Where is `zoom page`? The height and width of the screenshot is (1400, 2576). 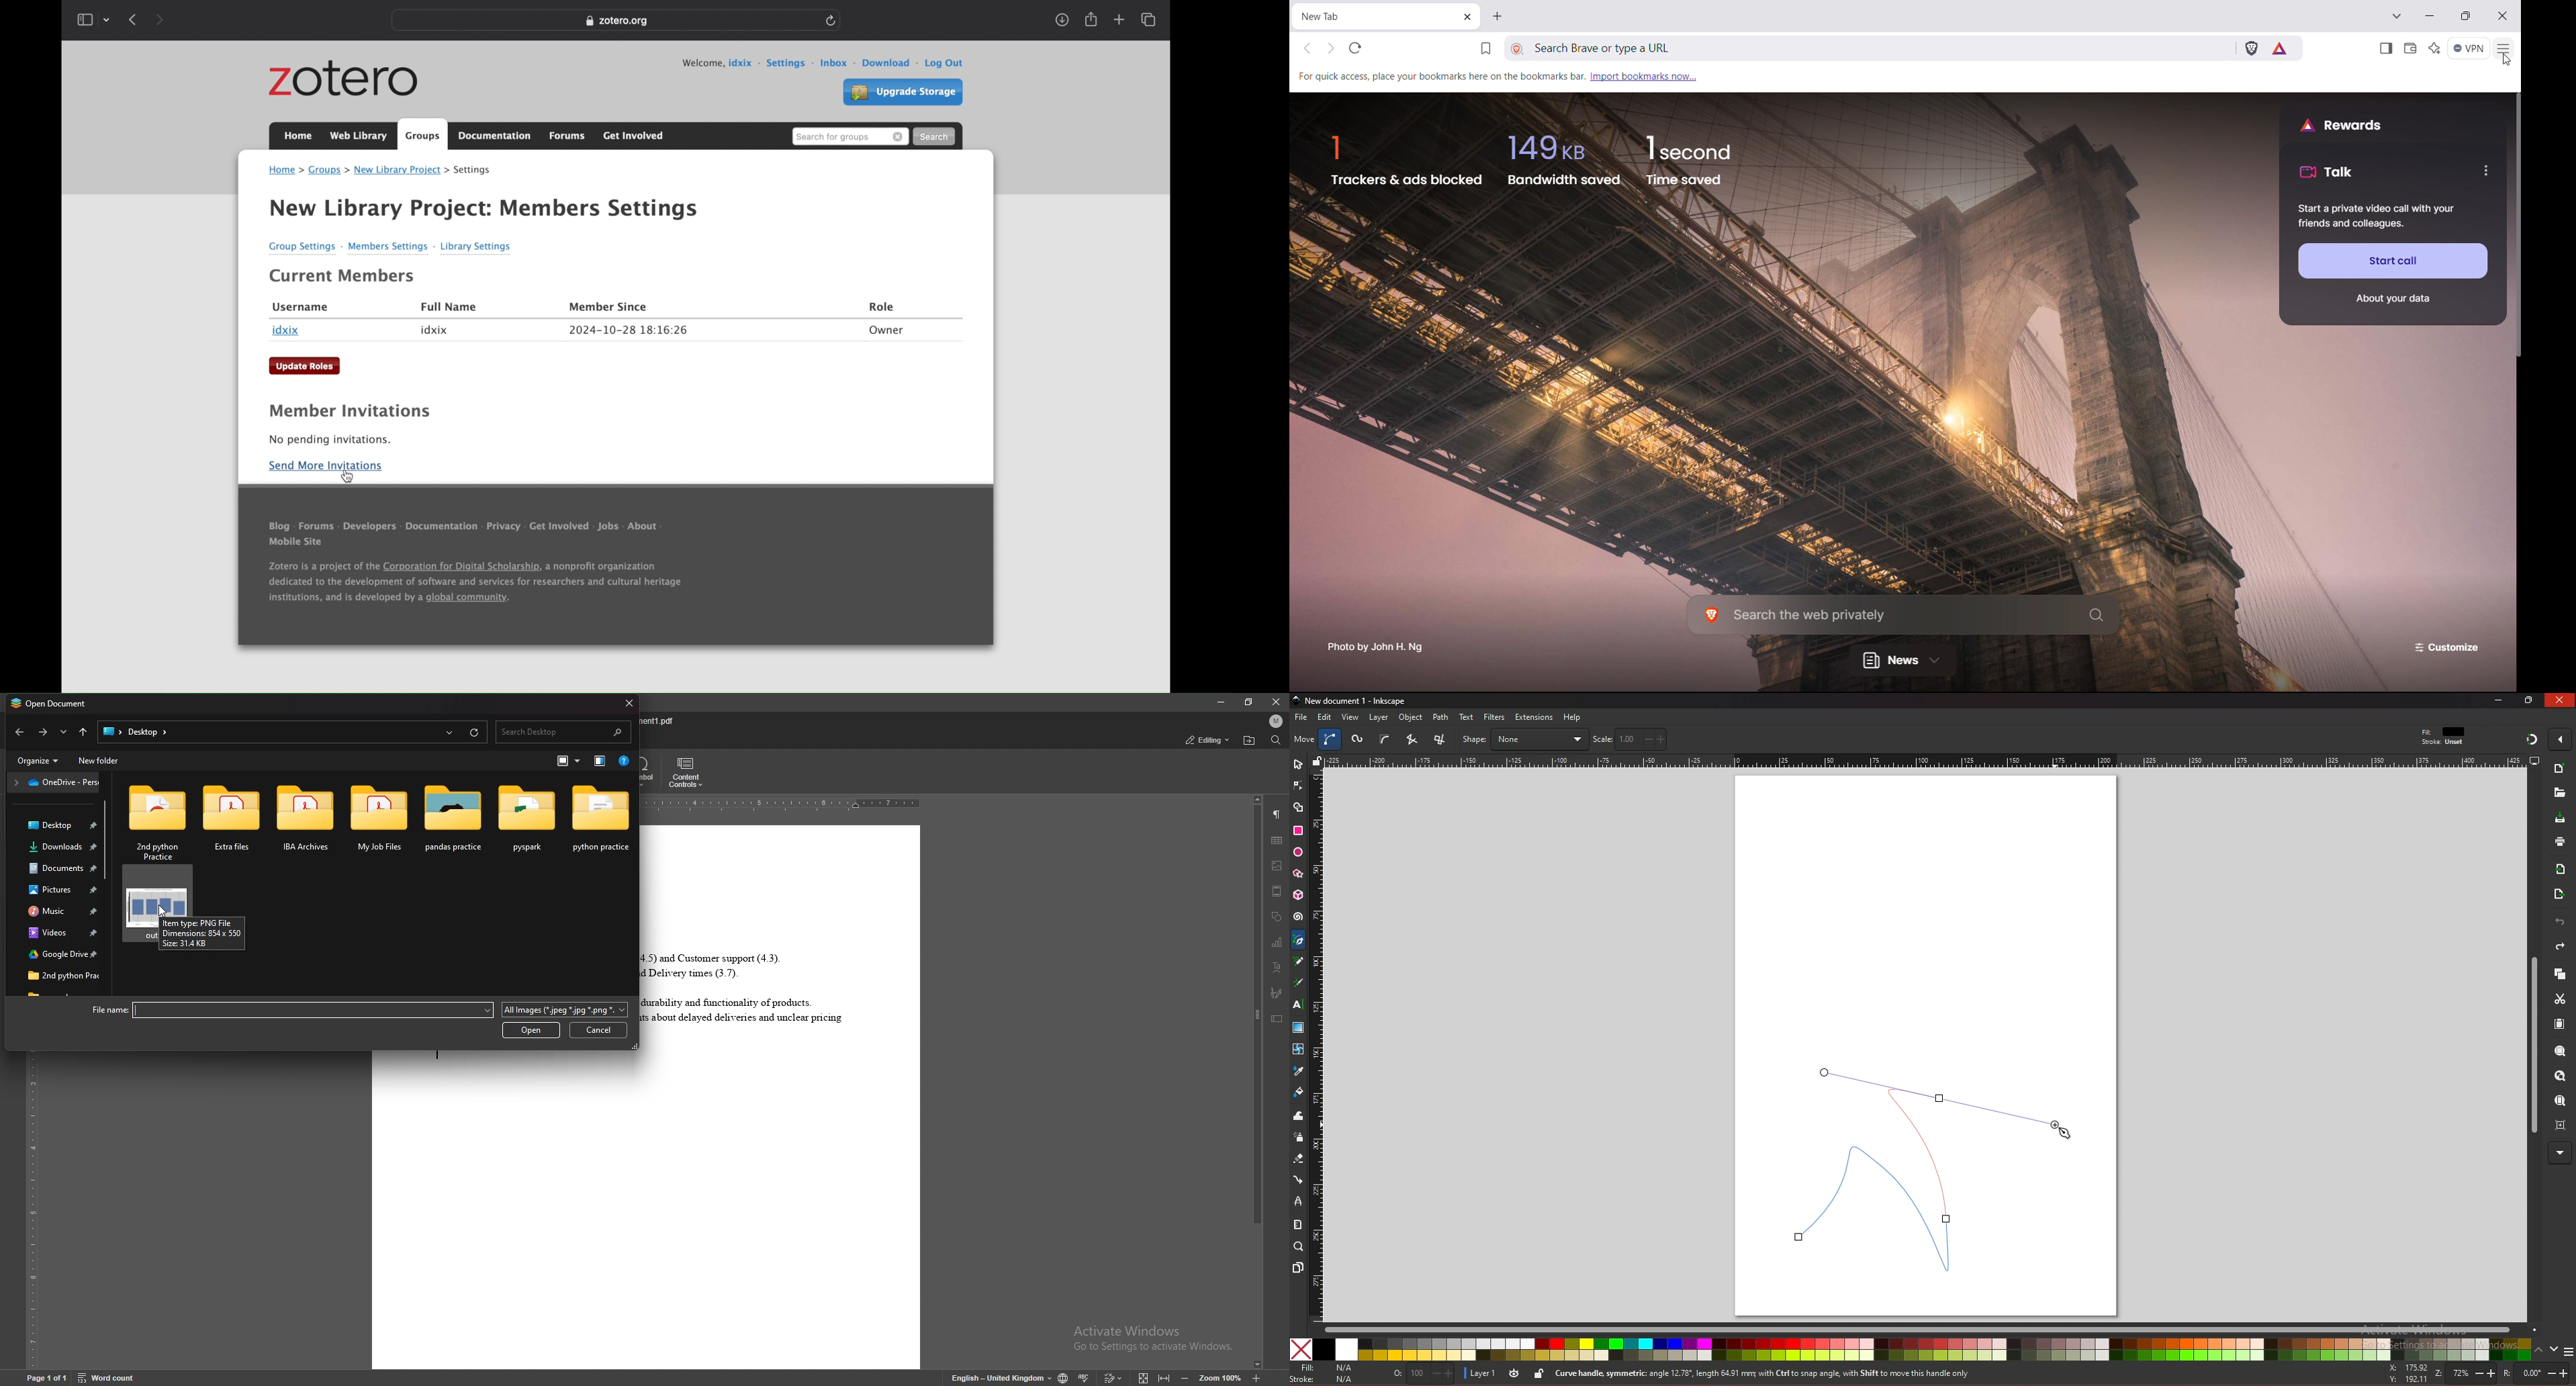 zoom page is located at coordinates (2559, 1102).